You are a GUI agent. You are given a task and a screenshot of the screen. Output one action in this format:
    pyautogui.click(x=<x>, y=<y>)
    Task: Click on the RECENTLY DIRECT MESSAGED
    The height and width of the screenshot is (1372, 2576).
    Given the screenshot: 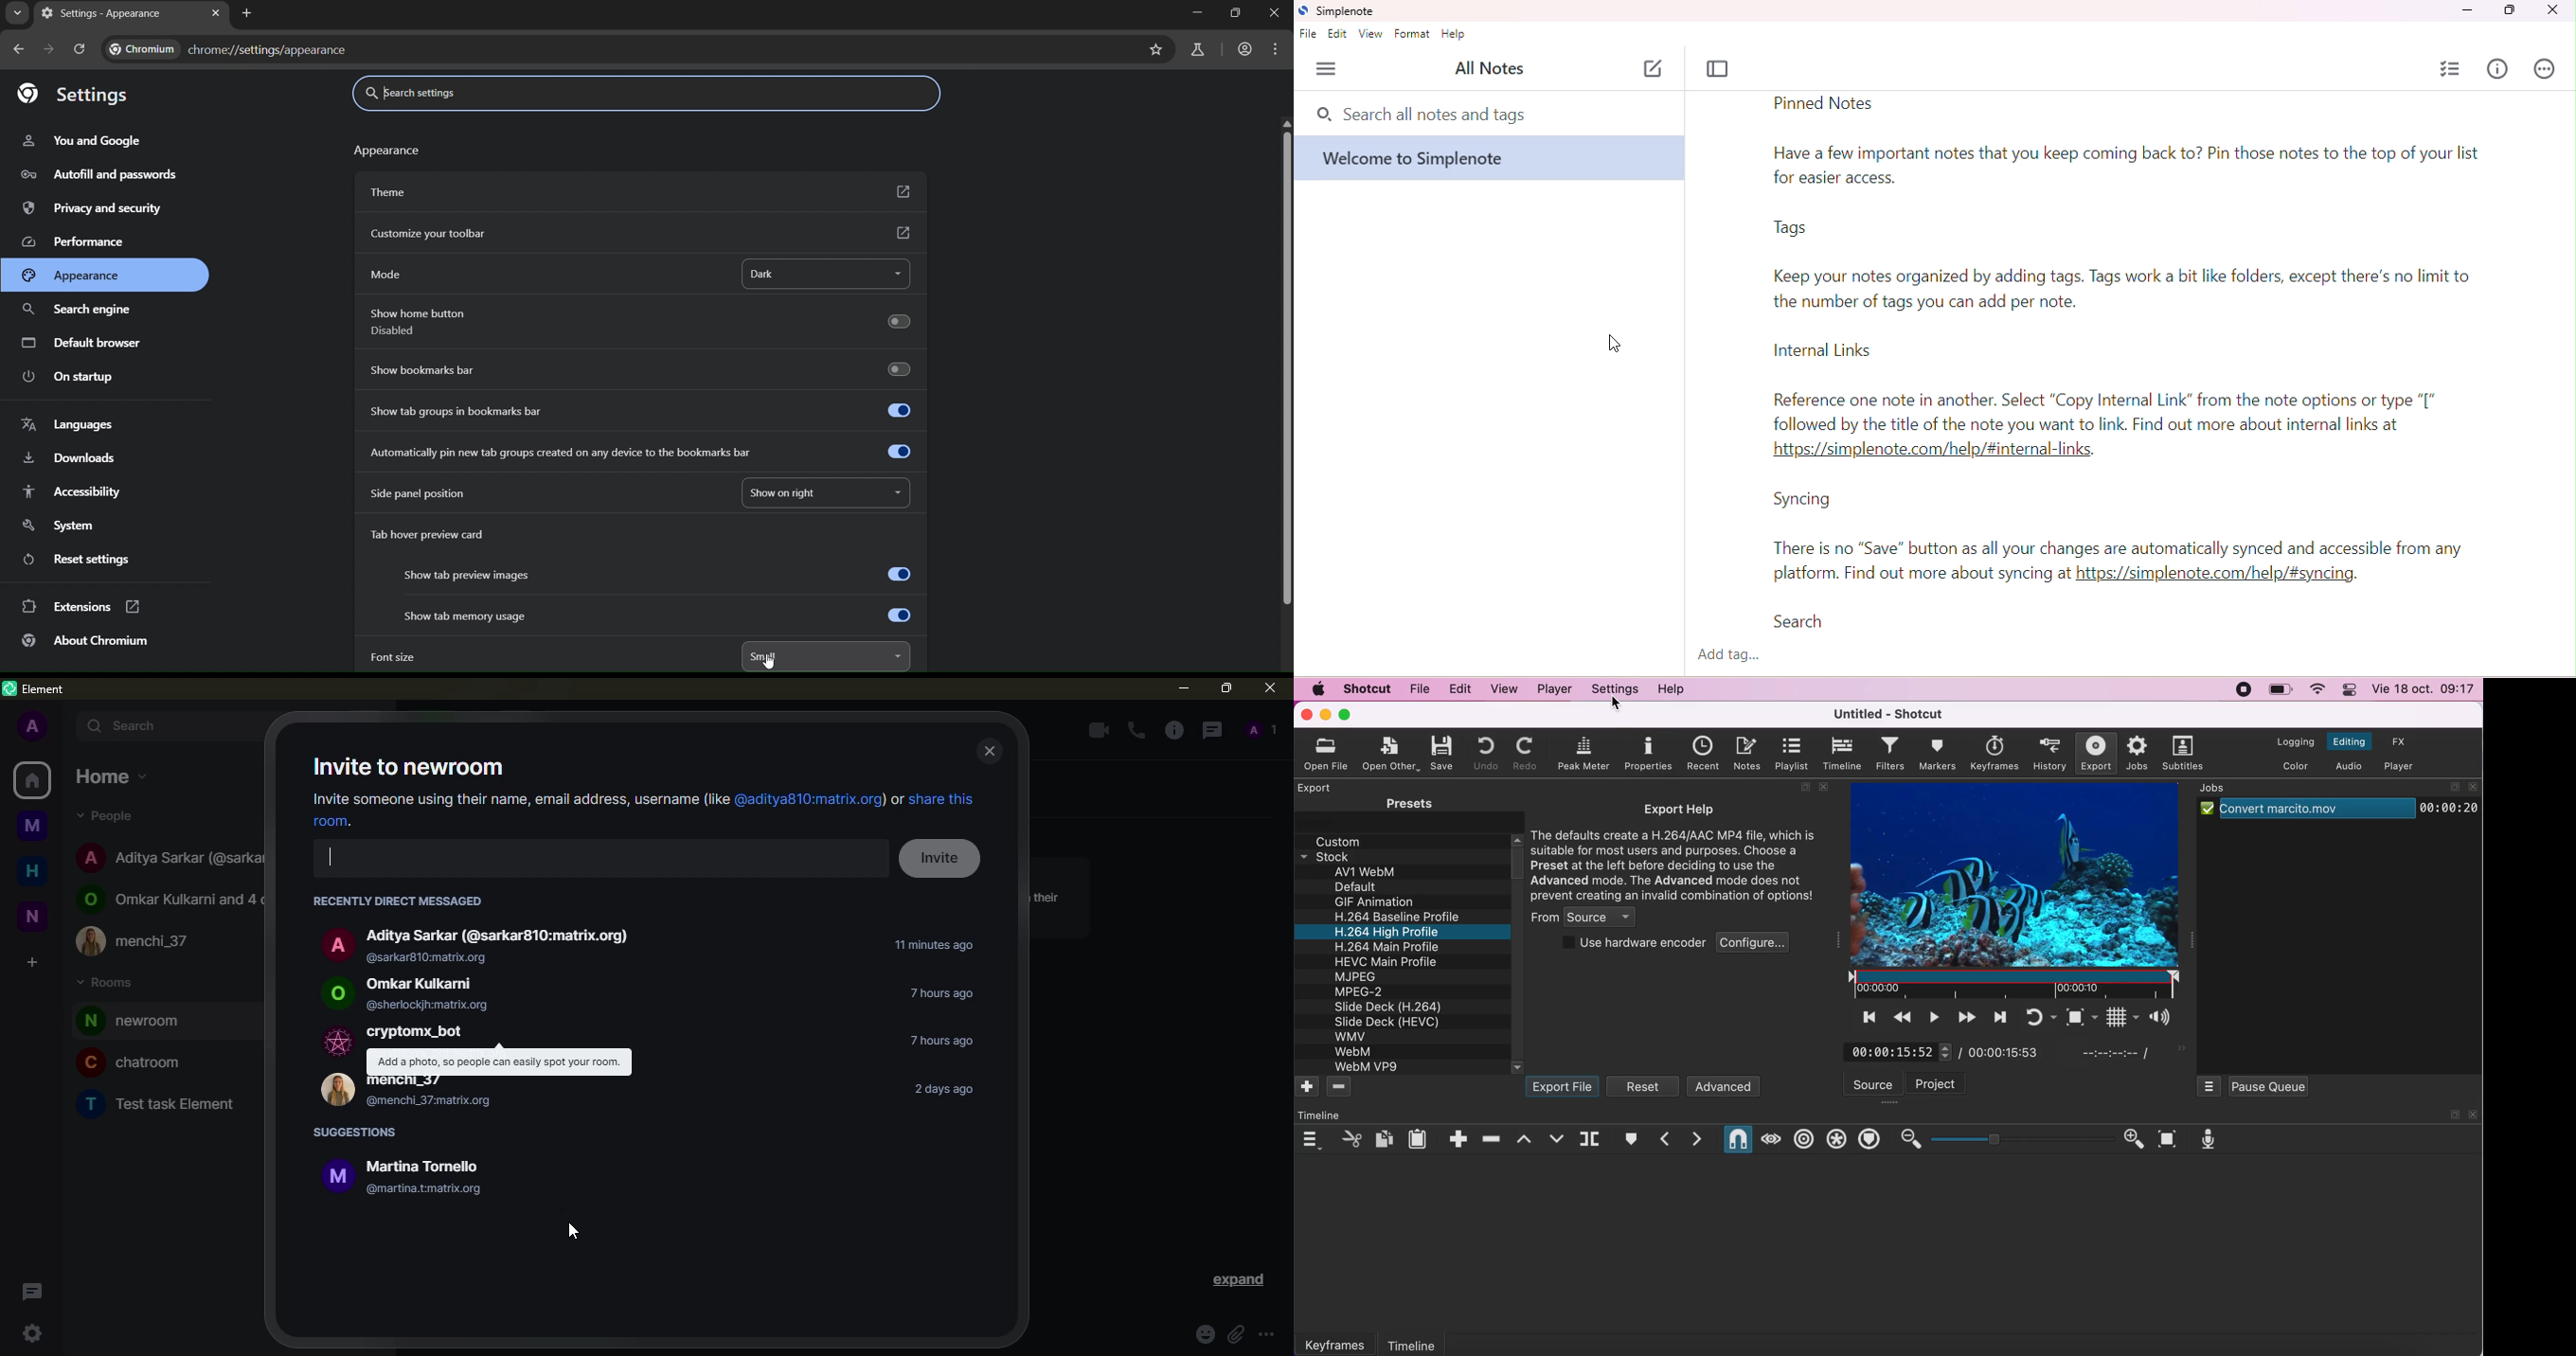 What is the action you would take?
    pyautogui.click(x=397, y=901)
    